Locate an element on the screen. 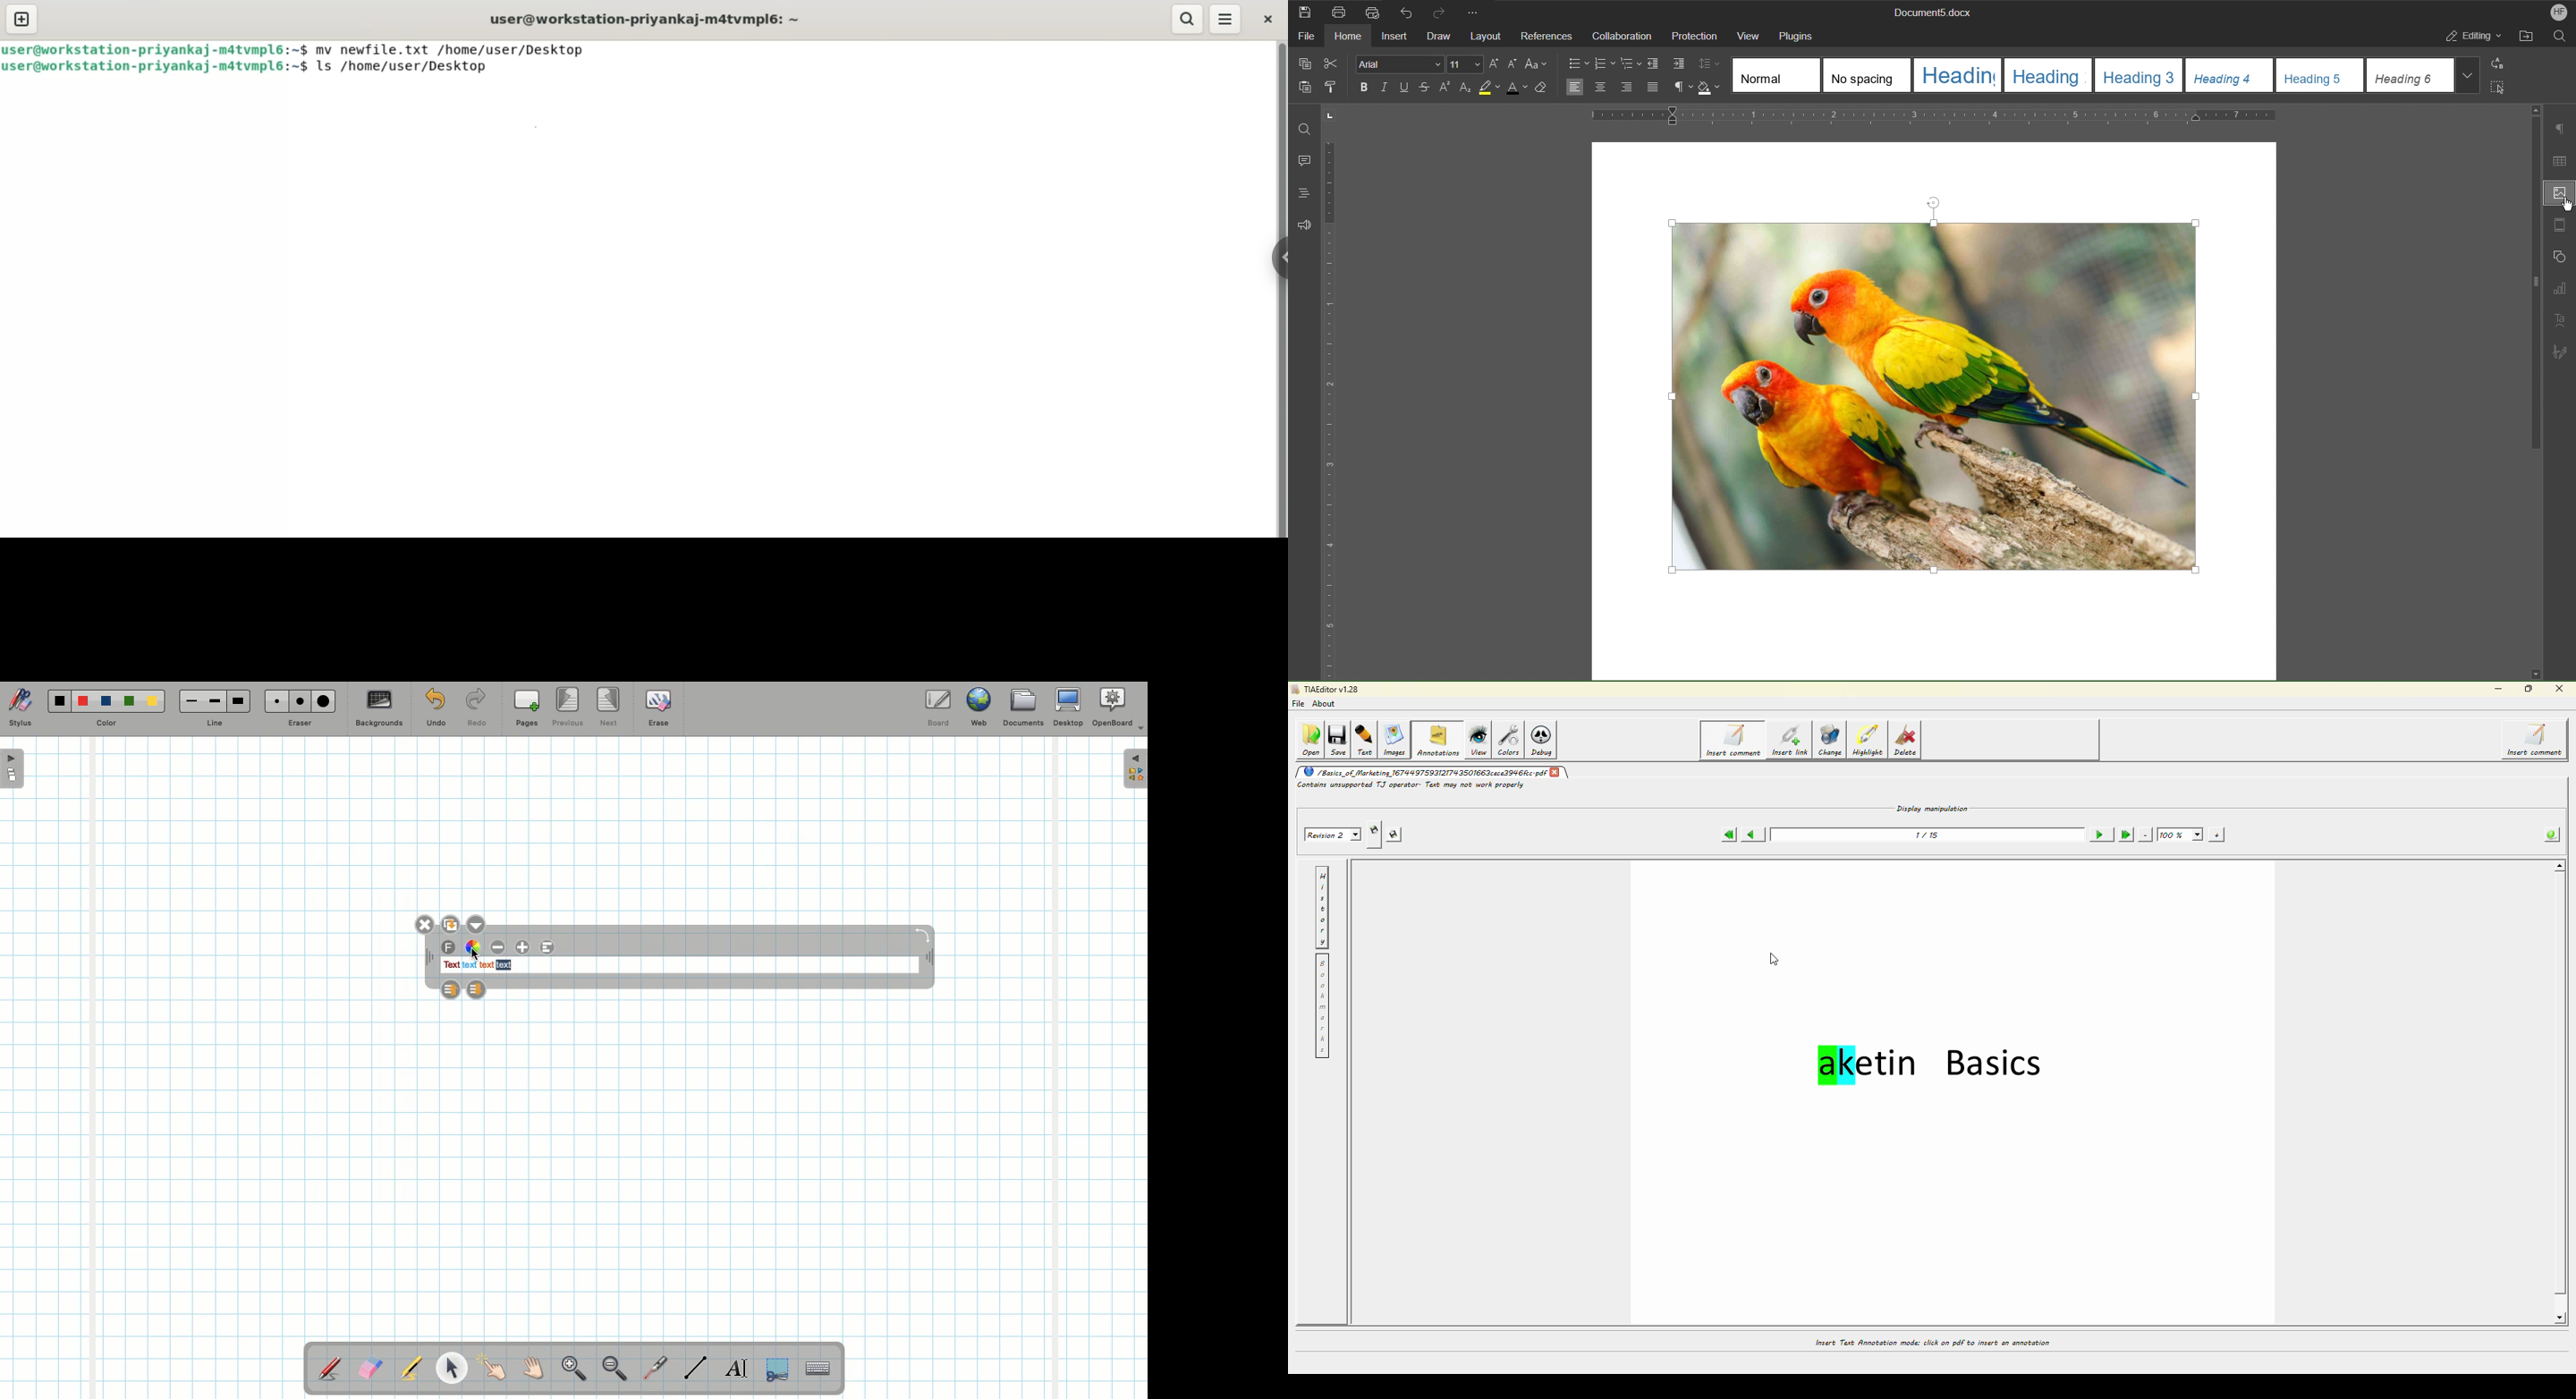  text is located at coordinates (469, 965).